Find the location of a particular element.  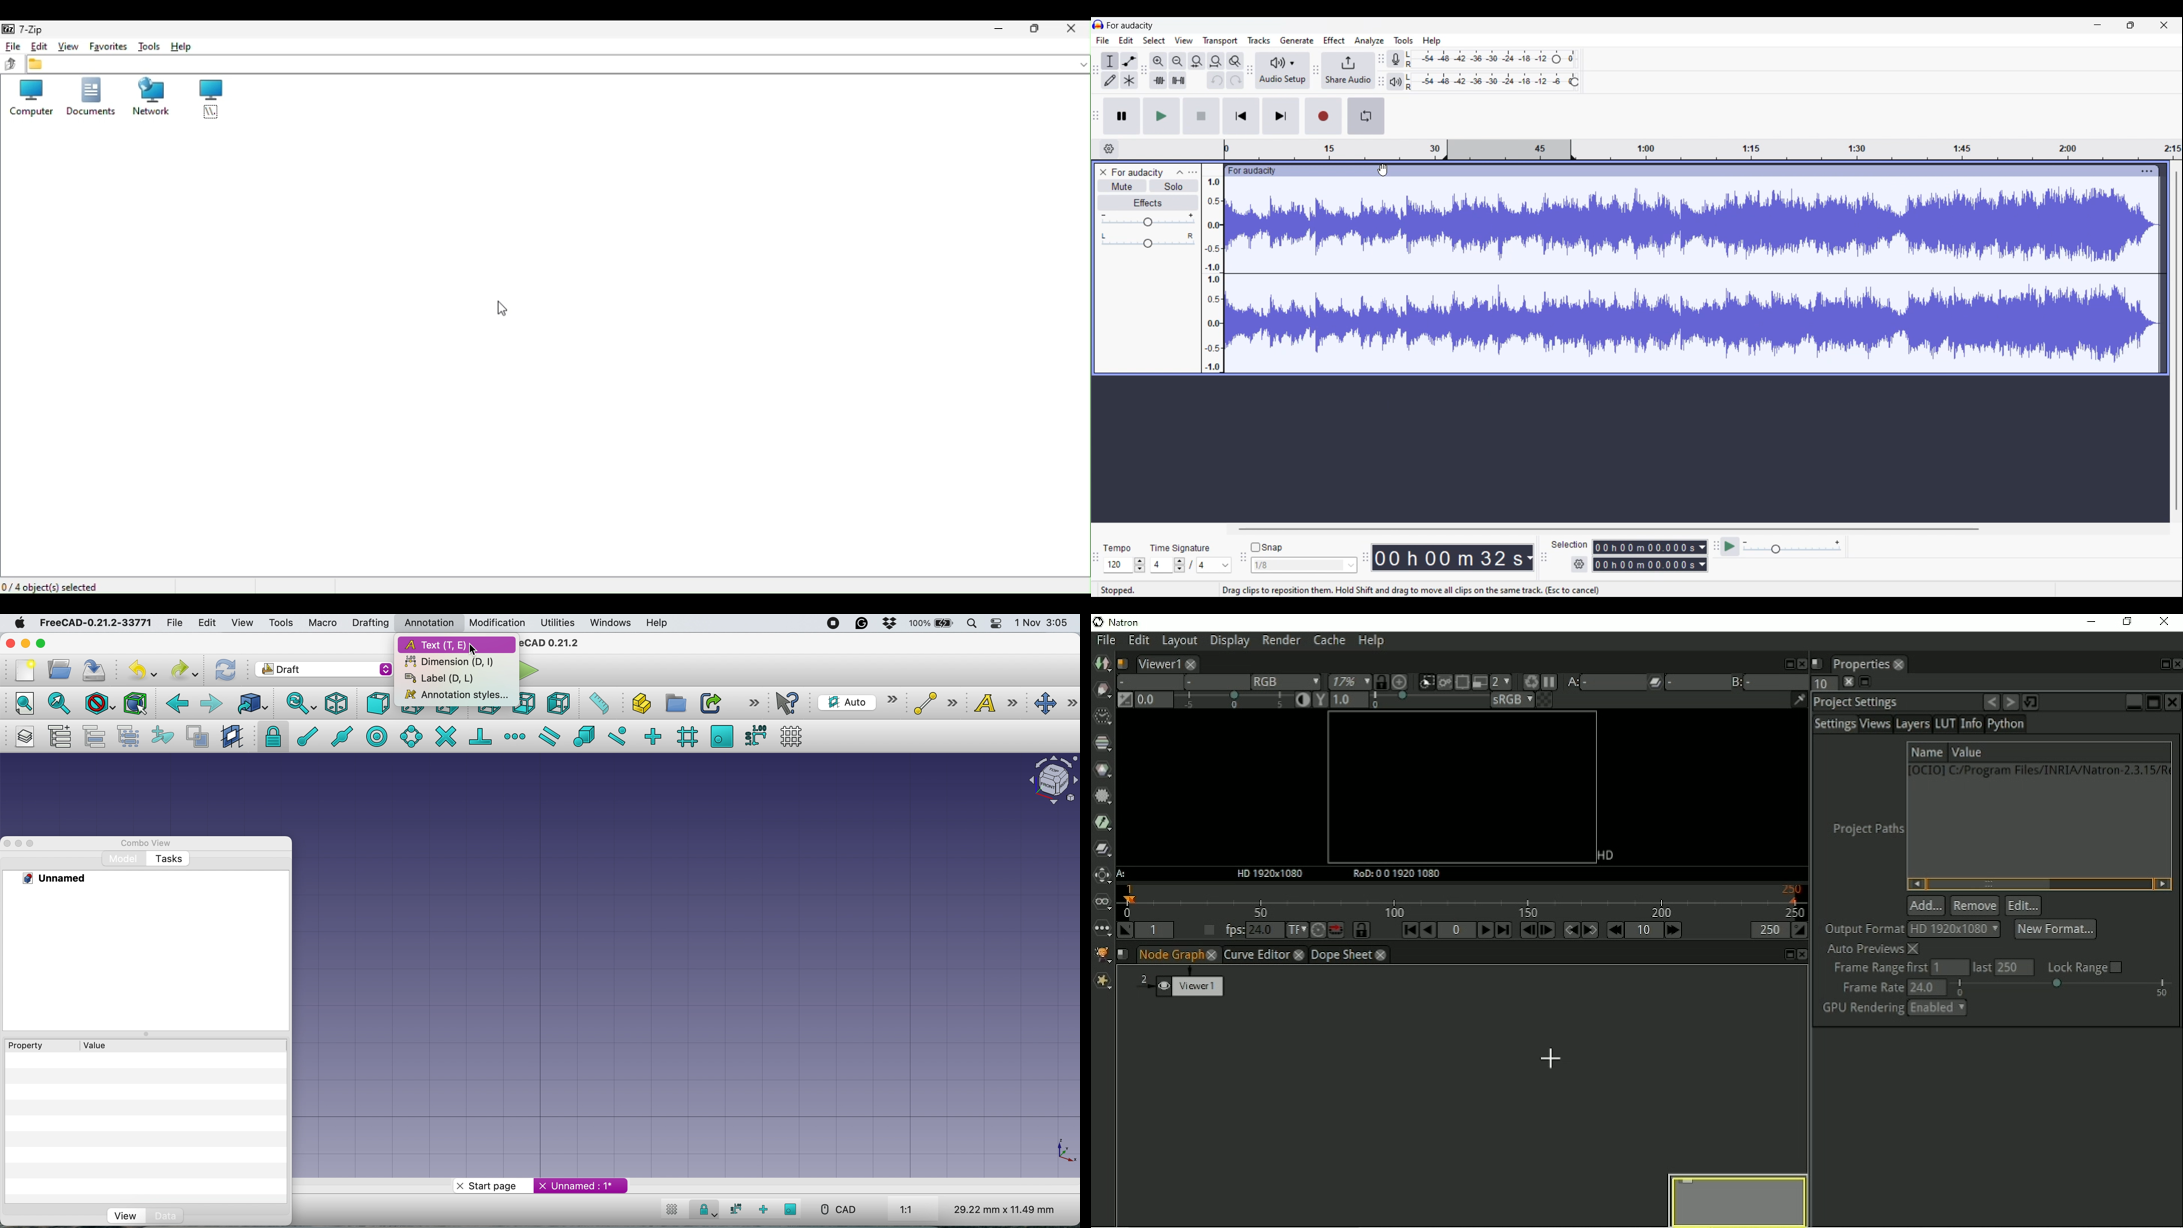

Play forward is located at coordinates (1482, 930).